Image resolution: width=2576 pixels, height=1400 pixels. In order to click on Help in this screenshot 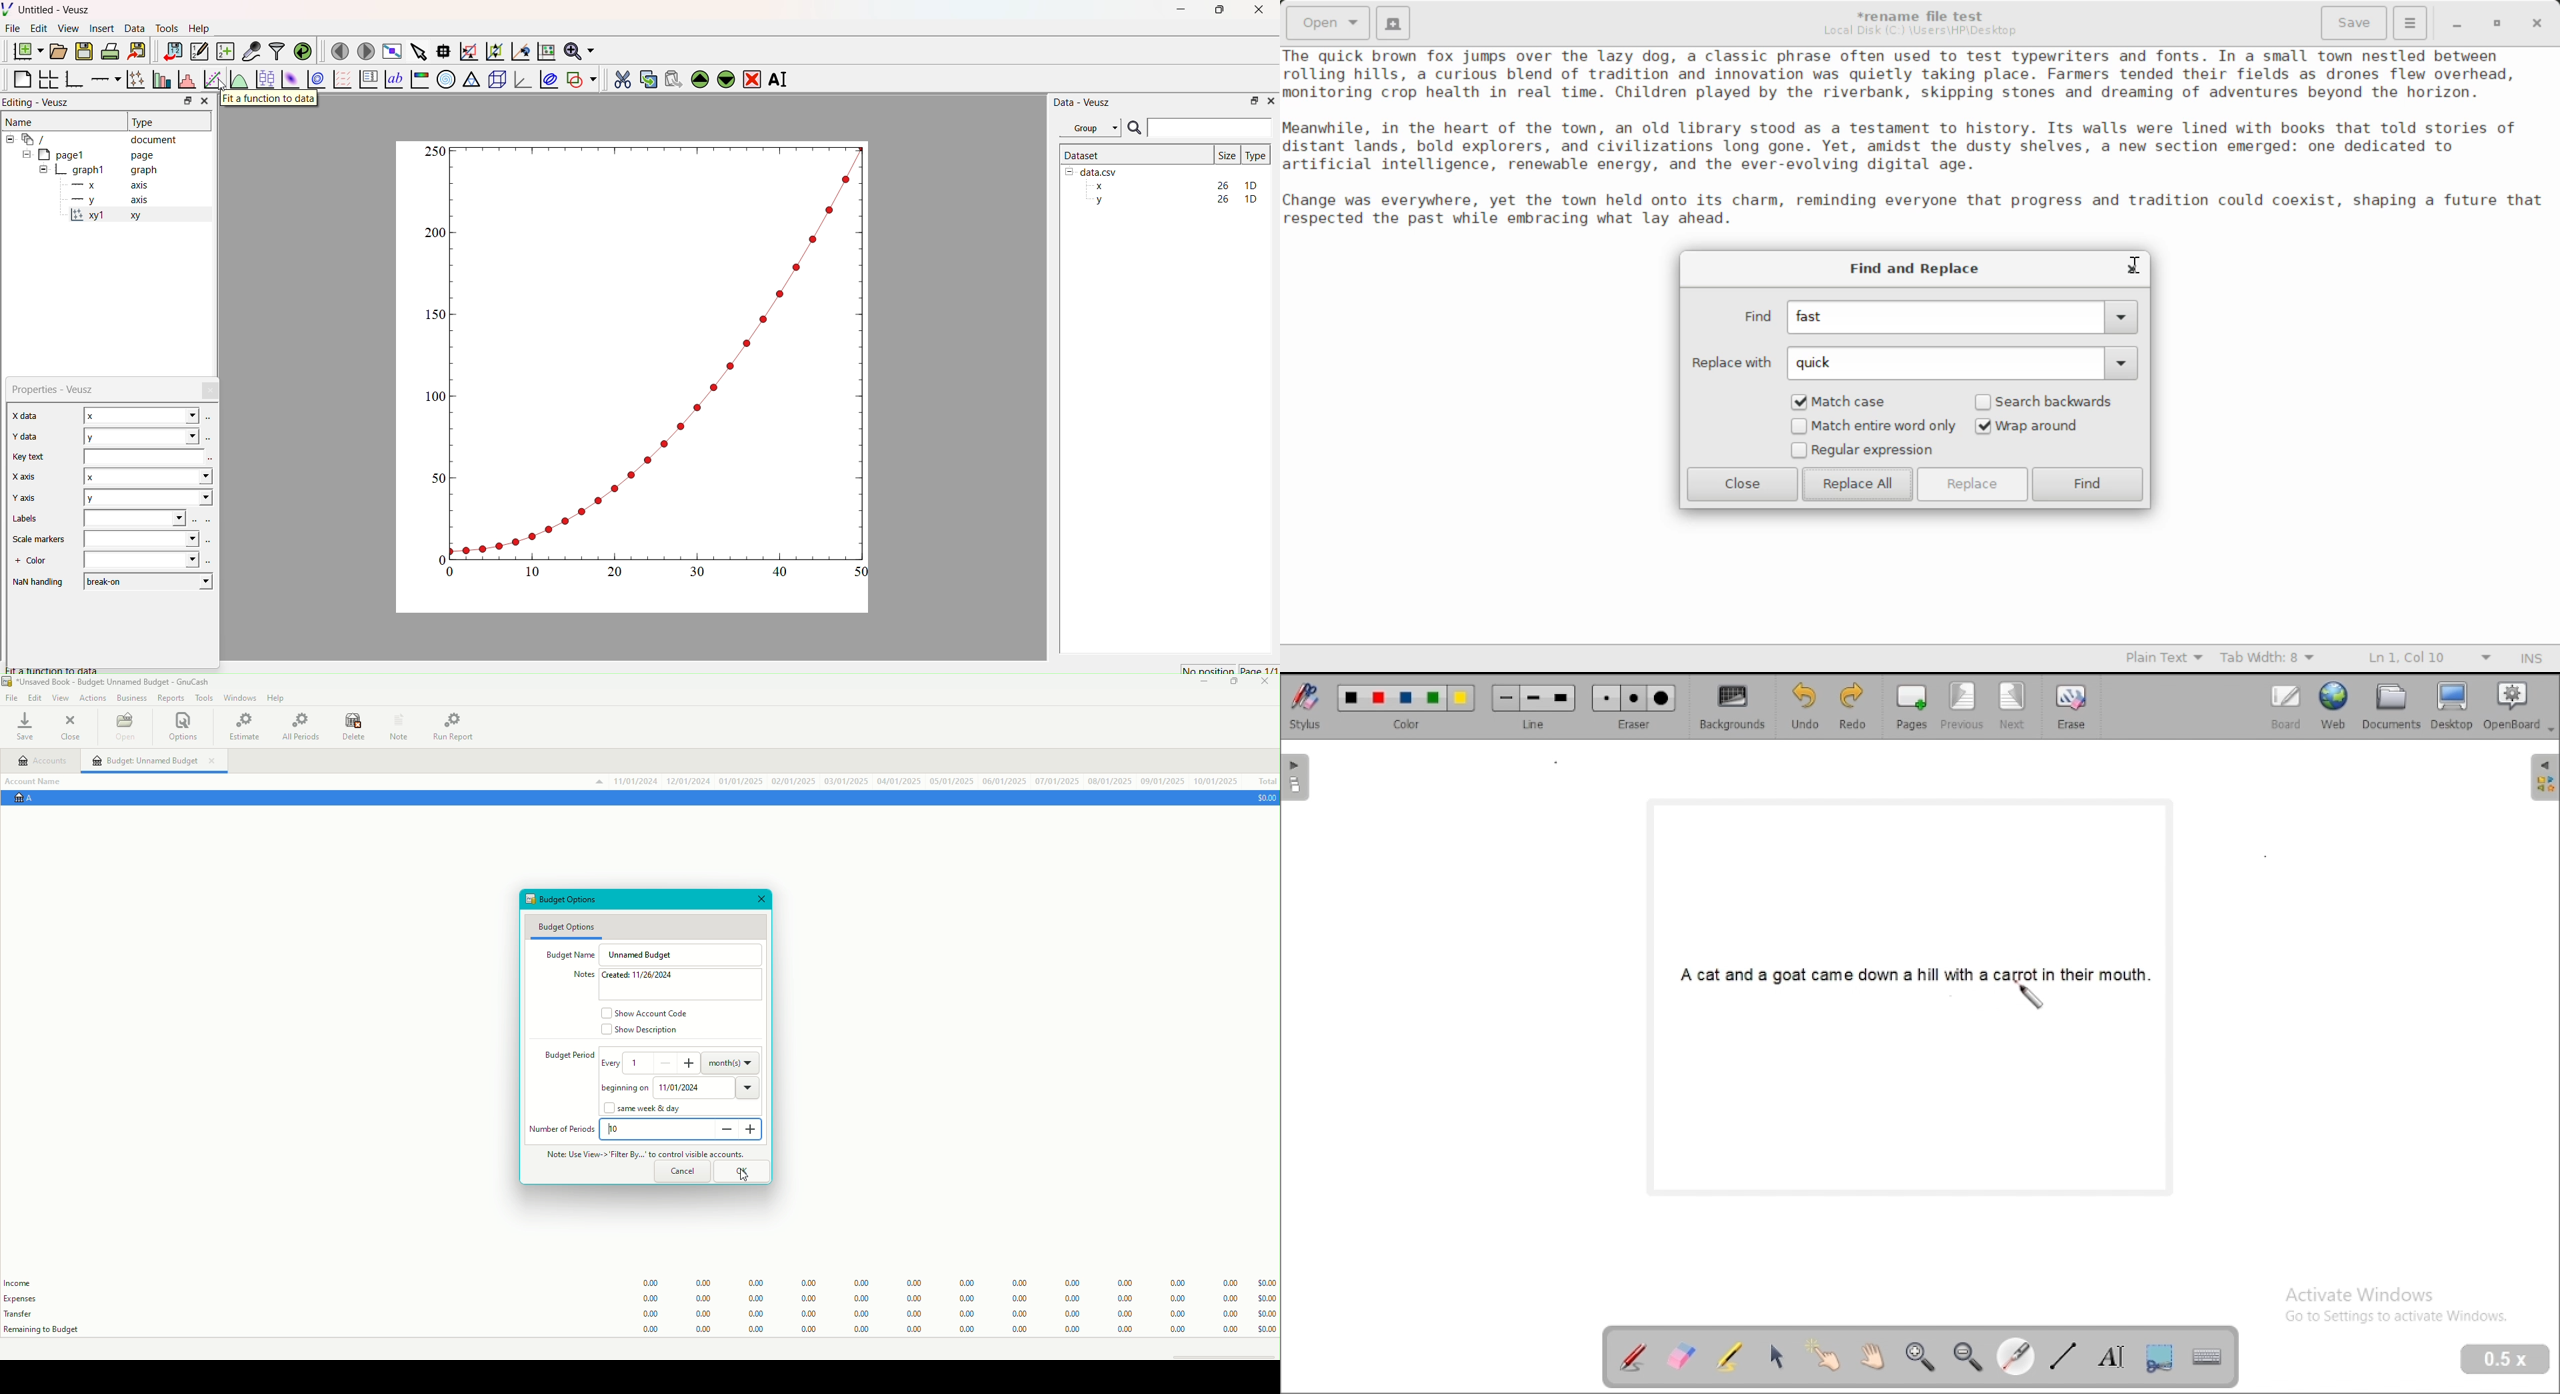, I will do `click(197, 28)`.